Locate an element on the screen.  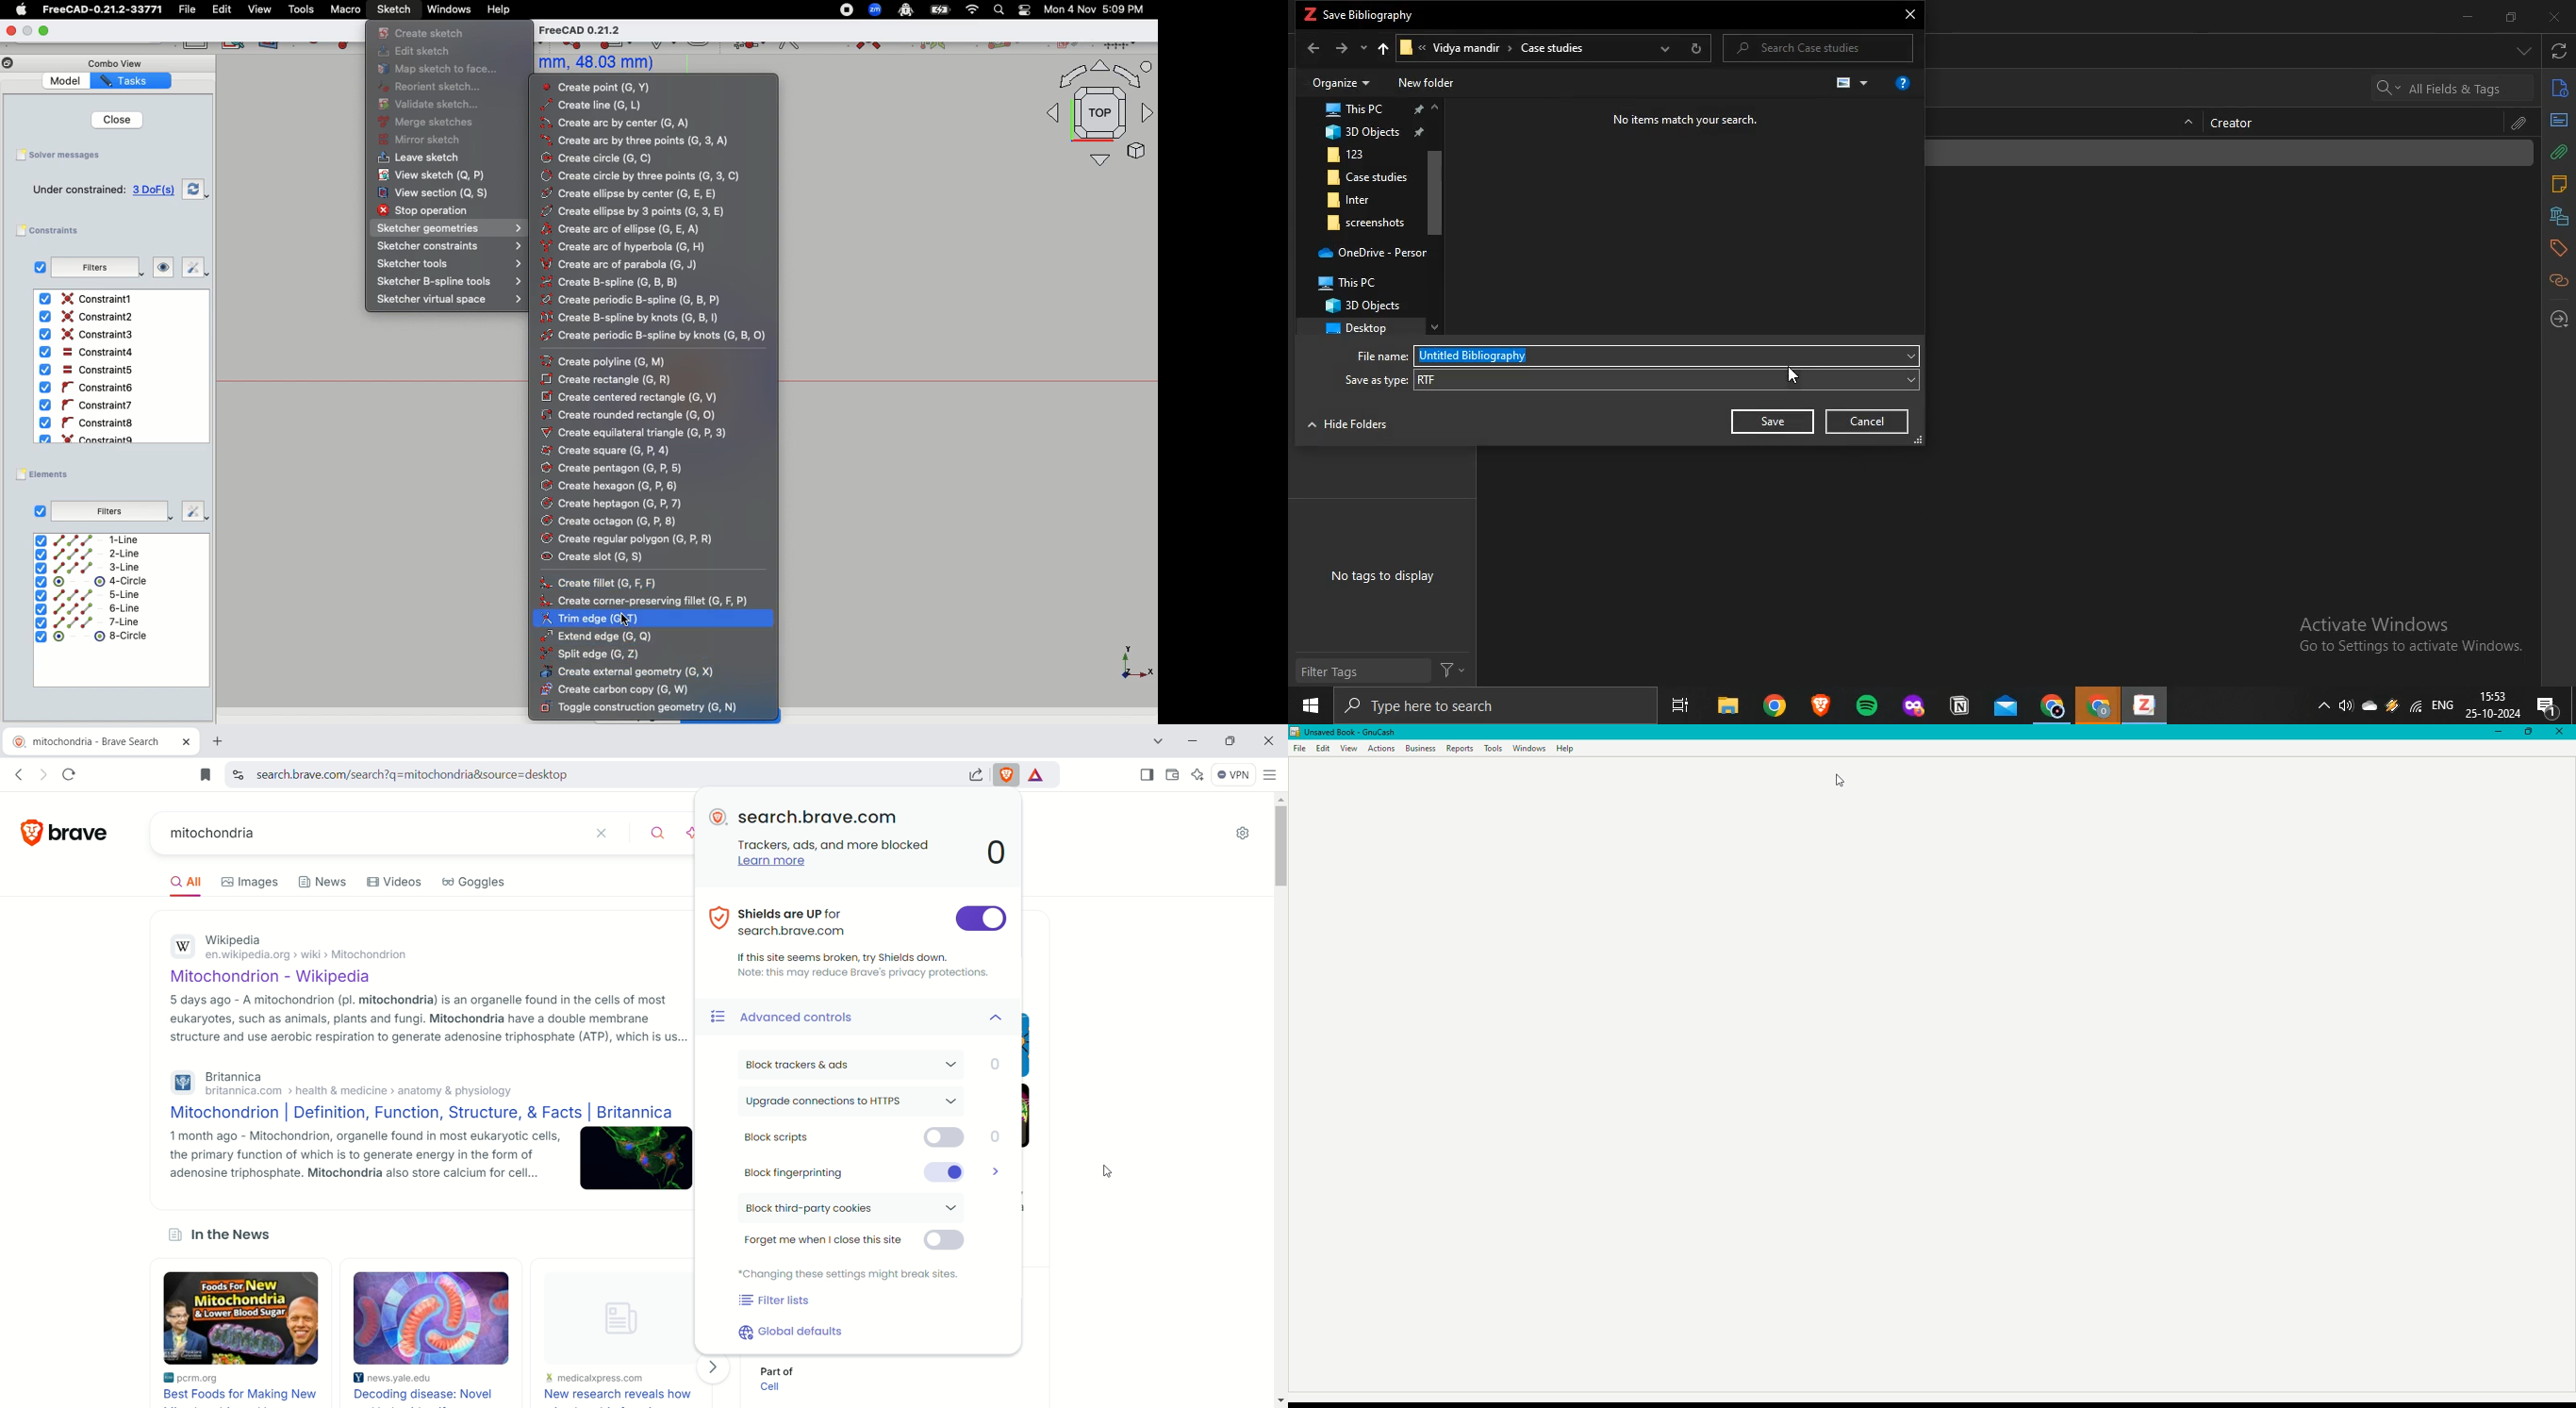
Actions is located at coordinates (1381, 748).